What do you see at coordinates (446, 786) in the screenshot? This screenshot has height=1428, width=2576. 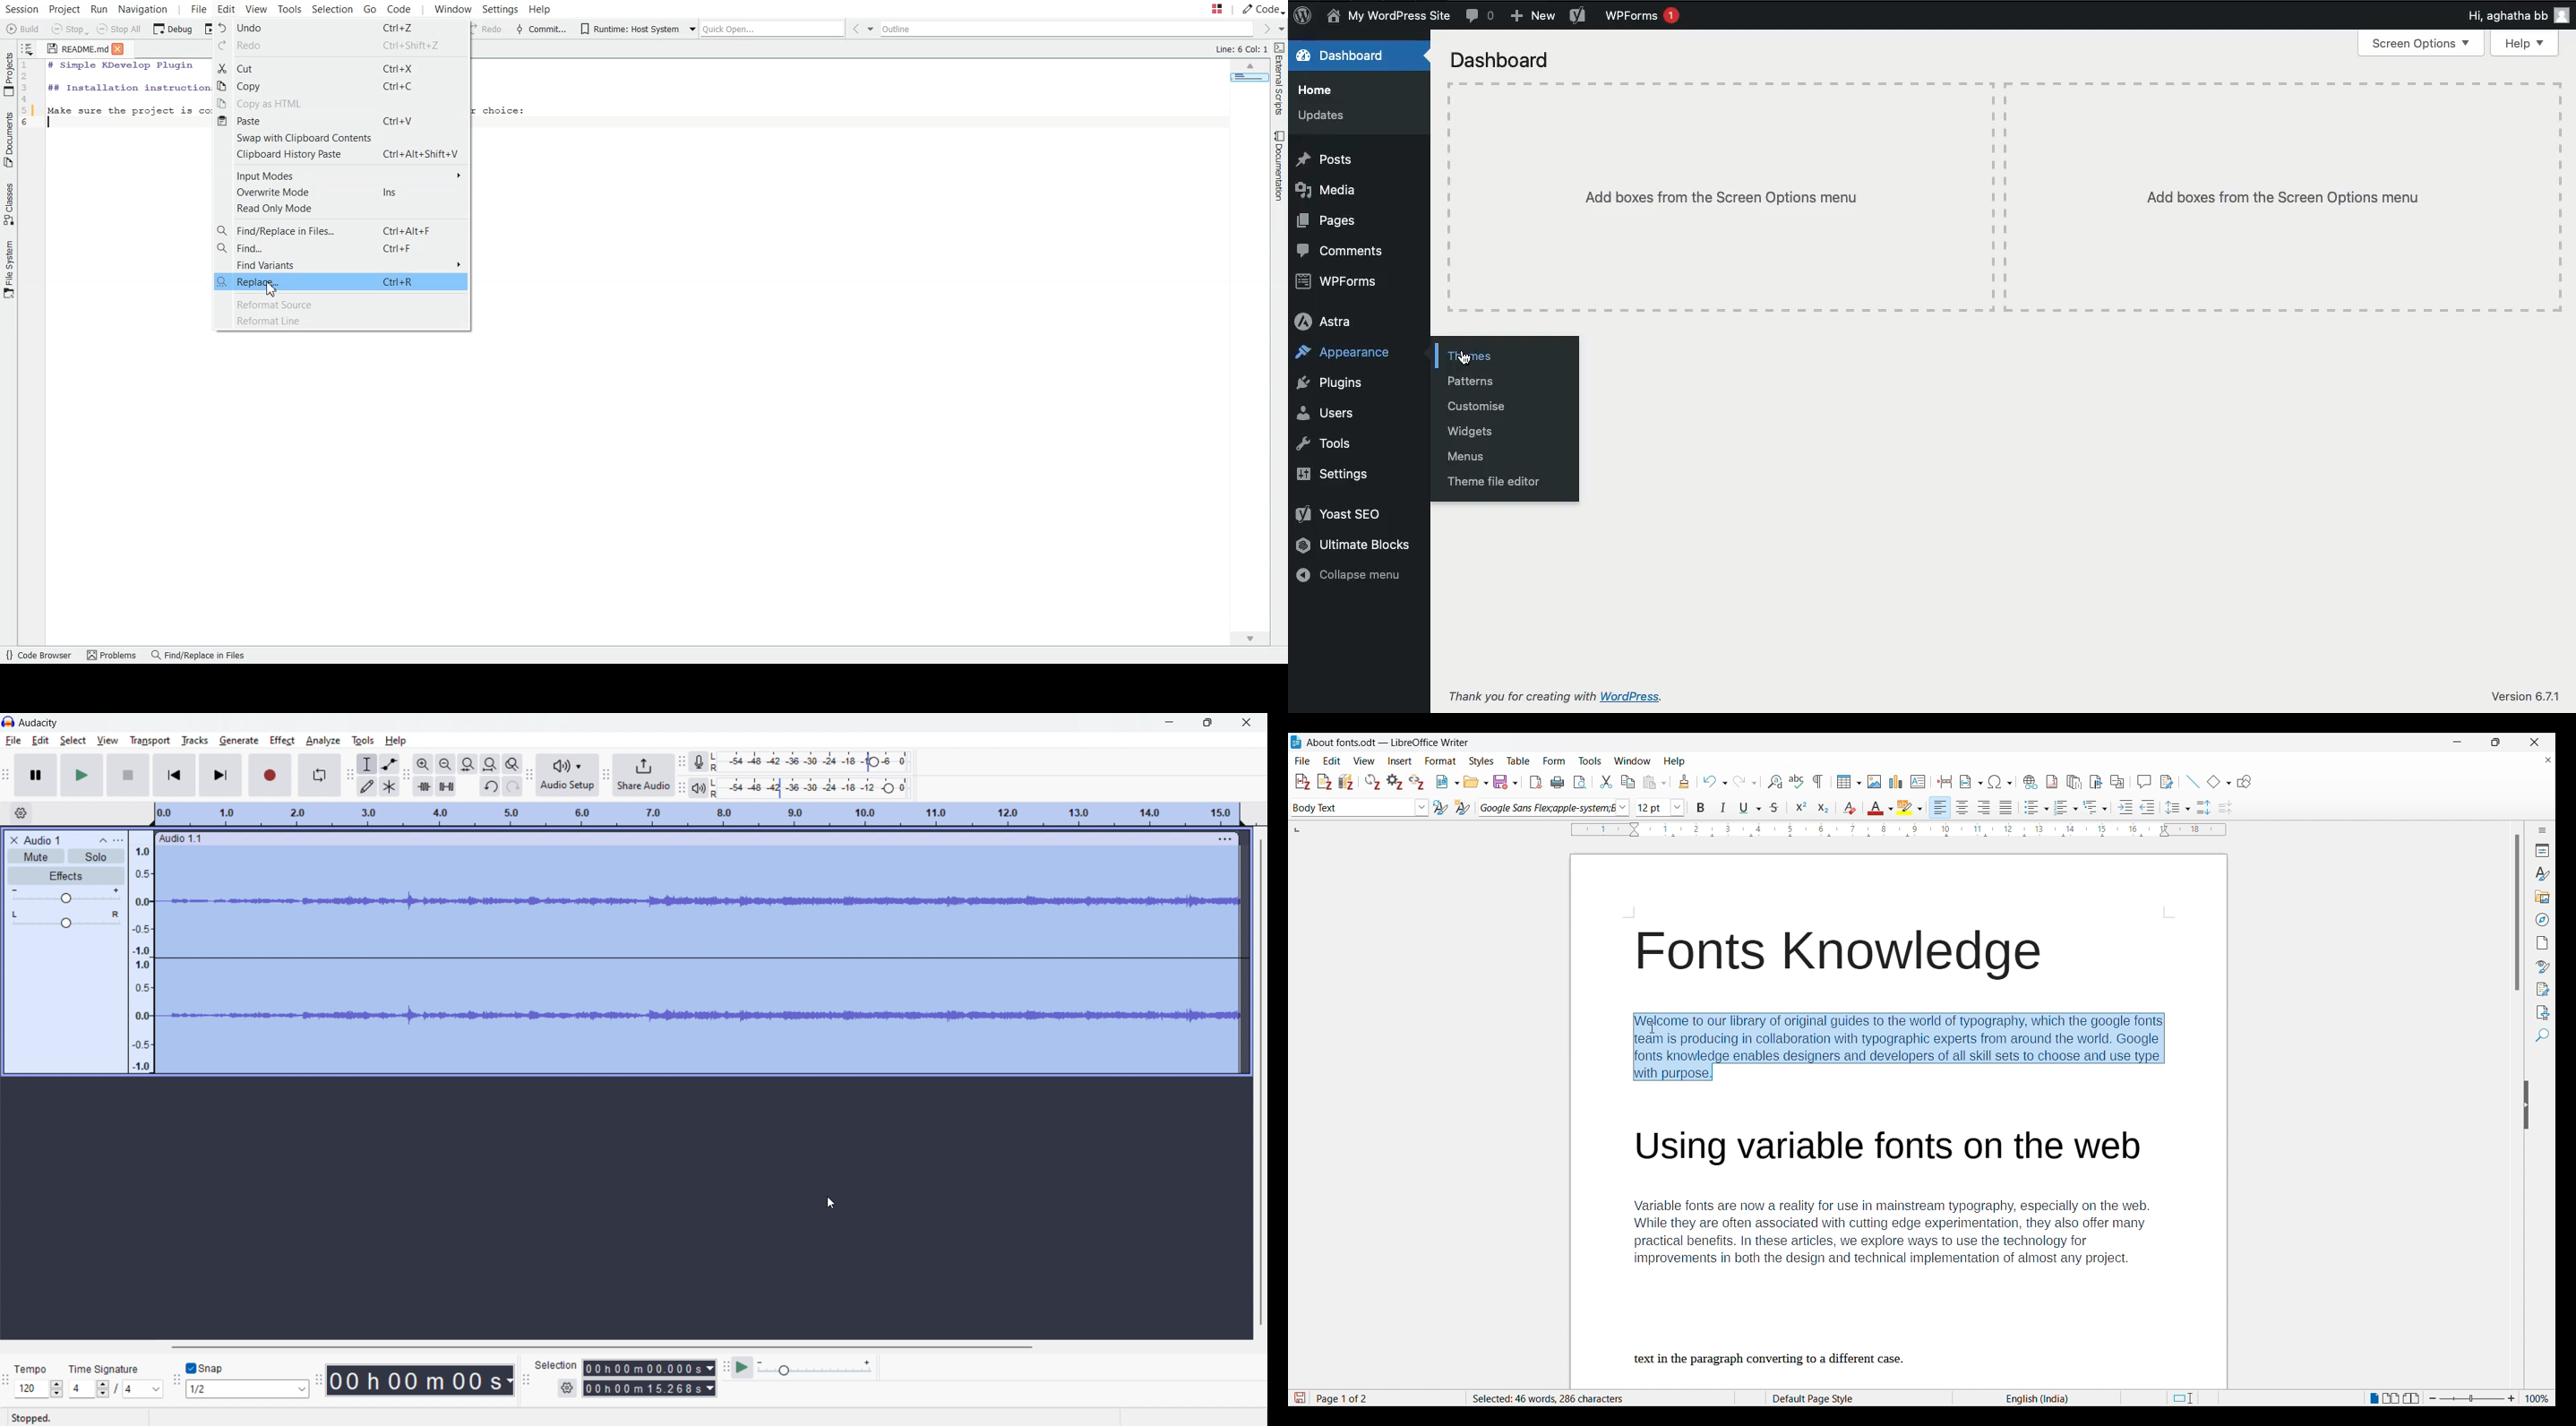 I see `silence audio selection` at bounding box center [446, 786].